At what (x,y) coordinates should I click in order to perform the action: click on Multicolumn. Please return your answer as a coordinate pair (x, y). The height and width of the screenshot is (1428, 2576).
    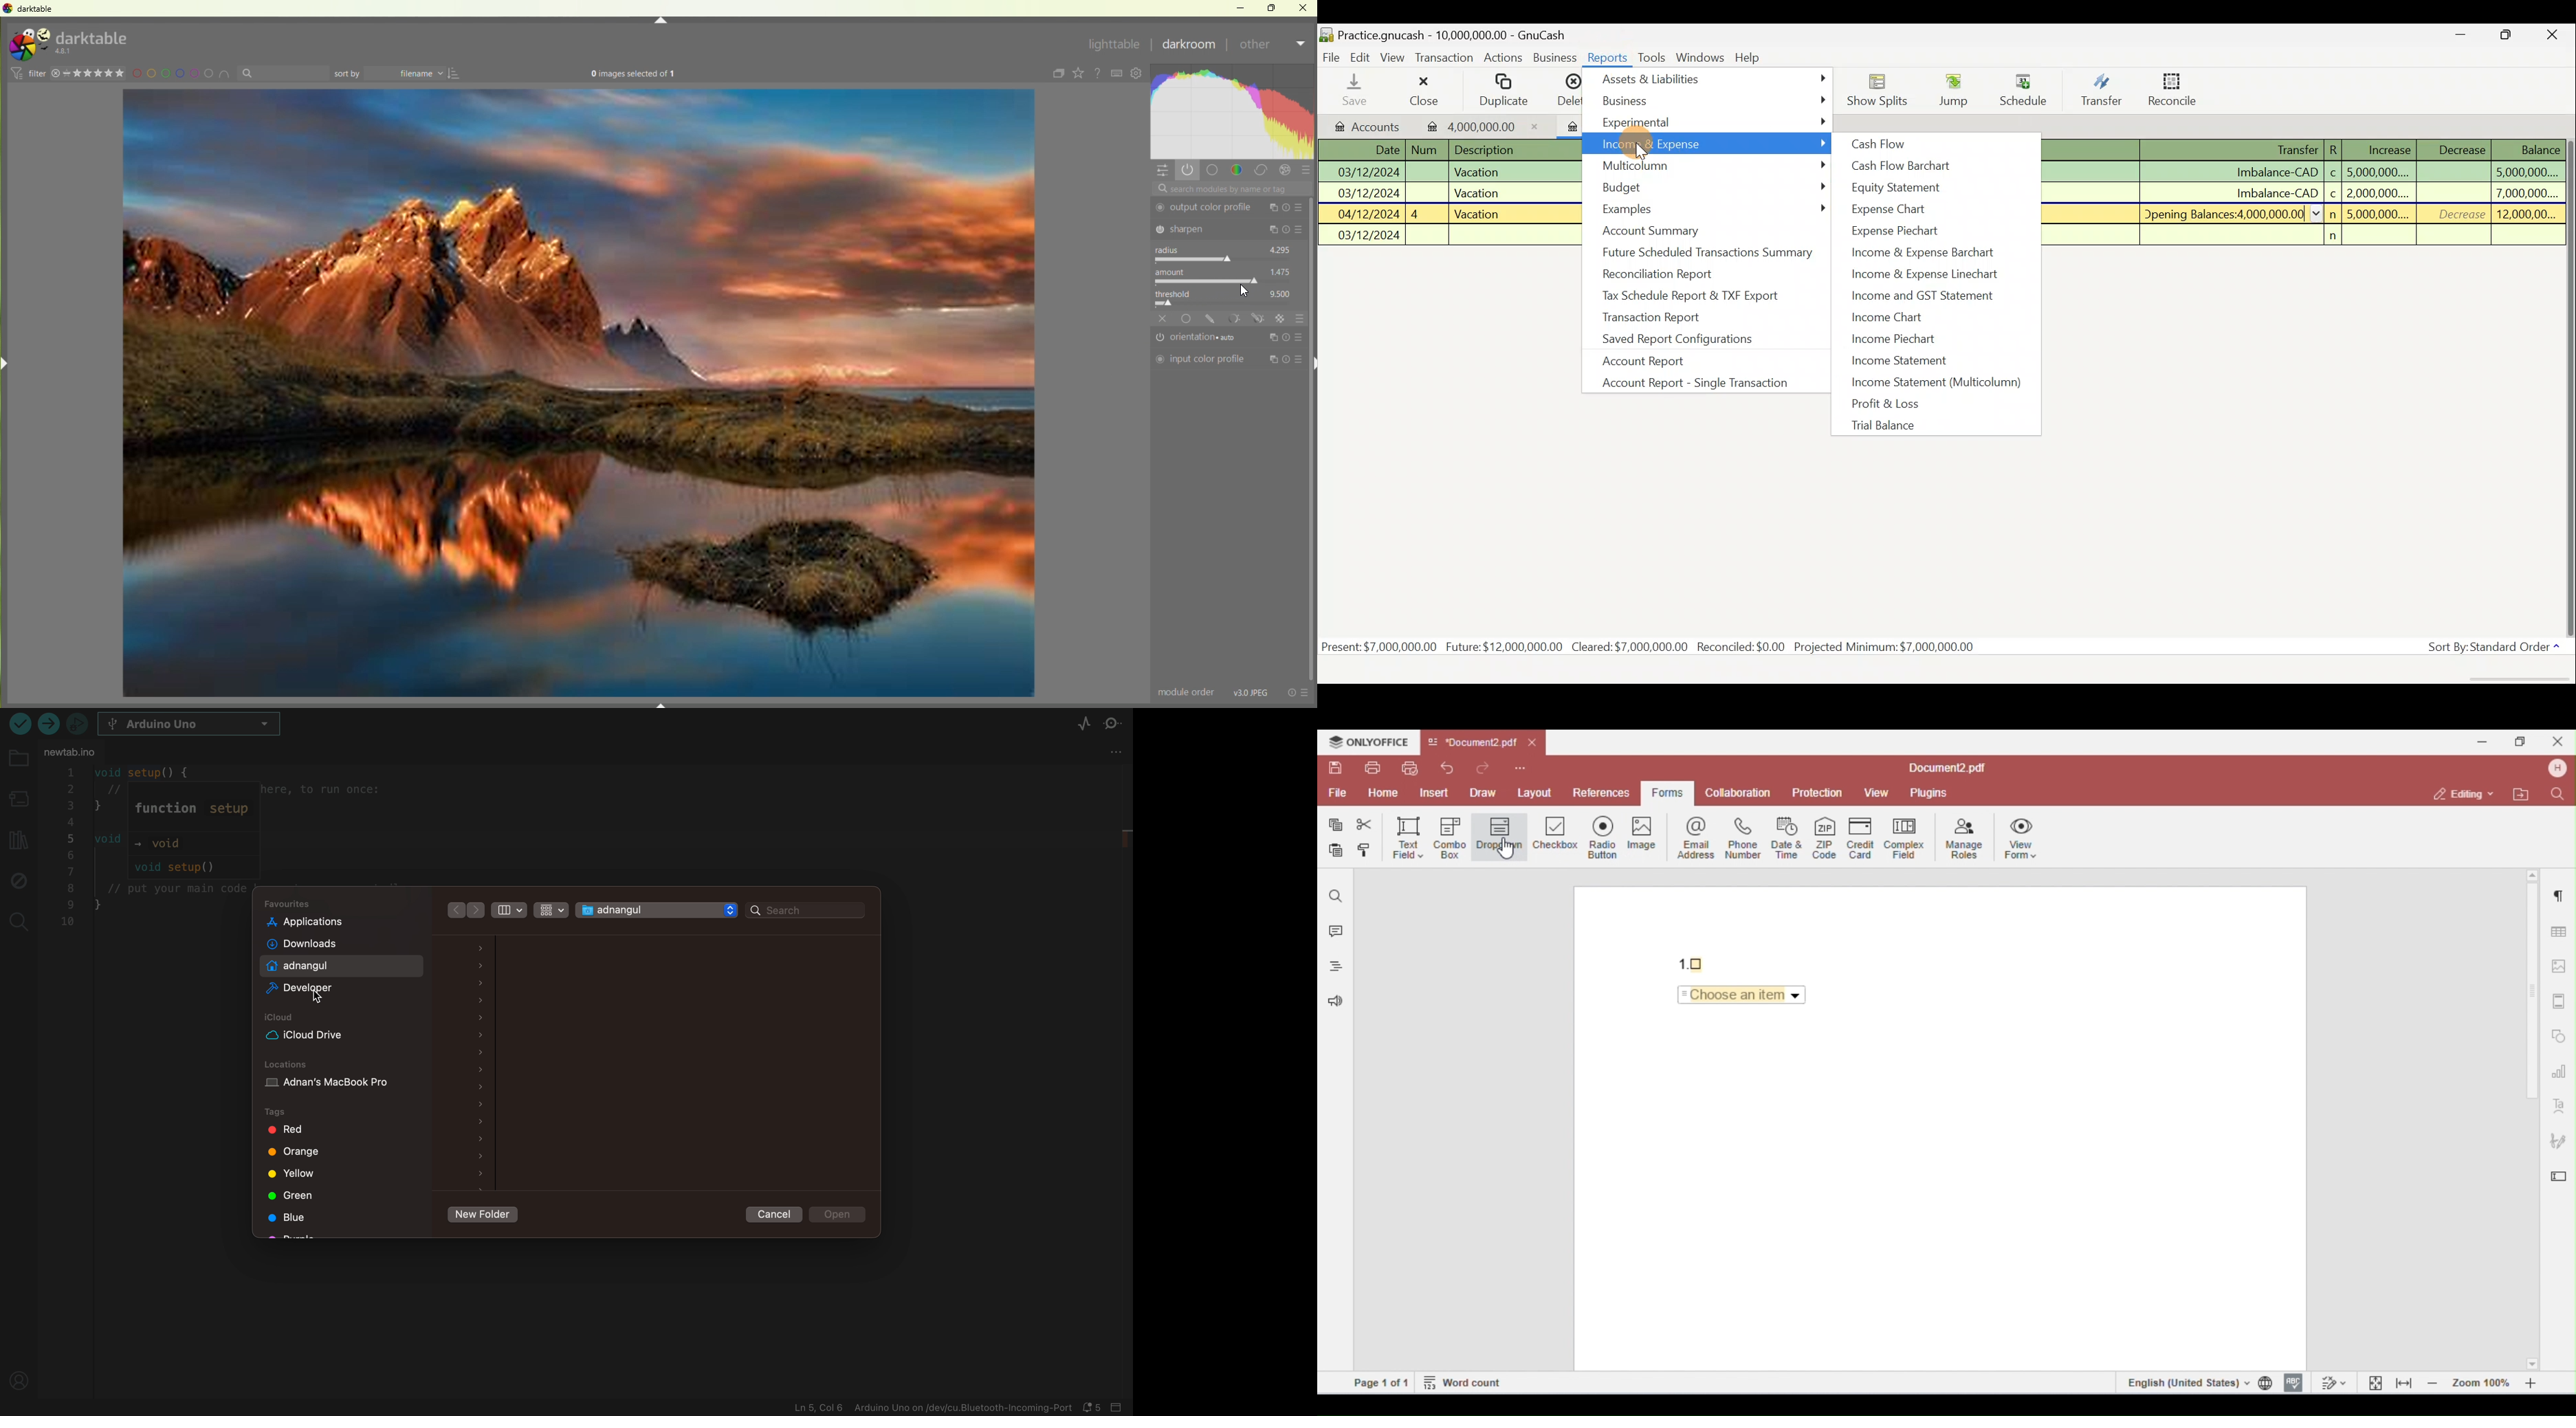
    Looking at the image, I should click on (1712, 163).